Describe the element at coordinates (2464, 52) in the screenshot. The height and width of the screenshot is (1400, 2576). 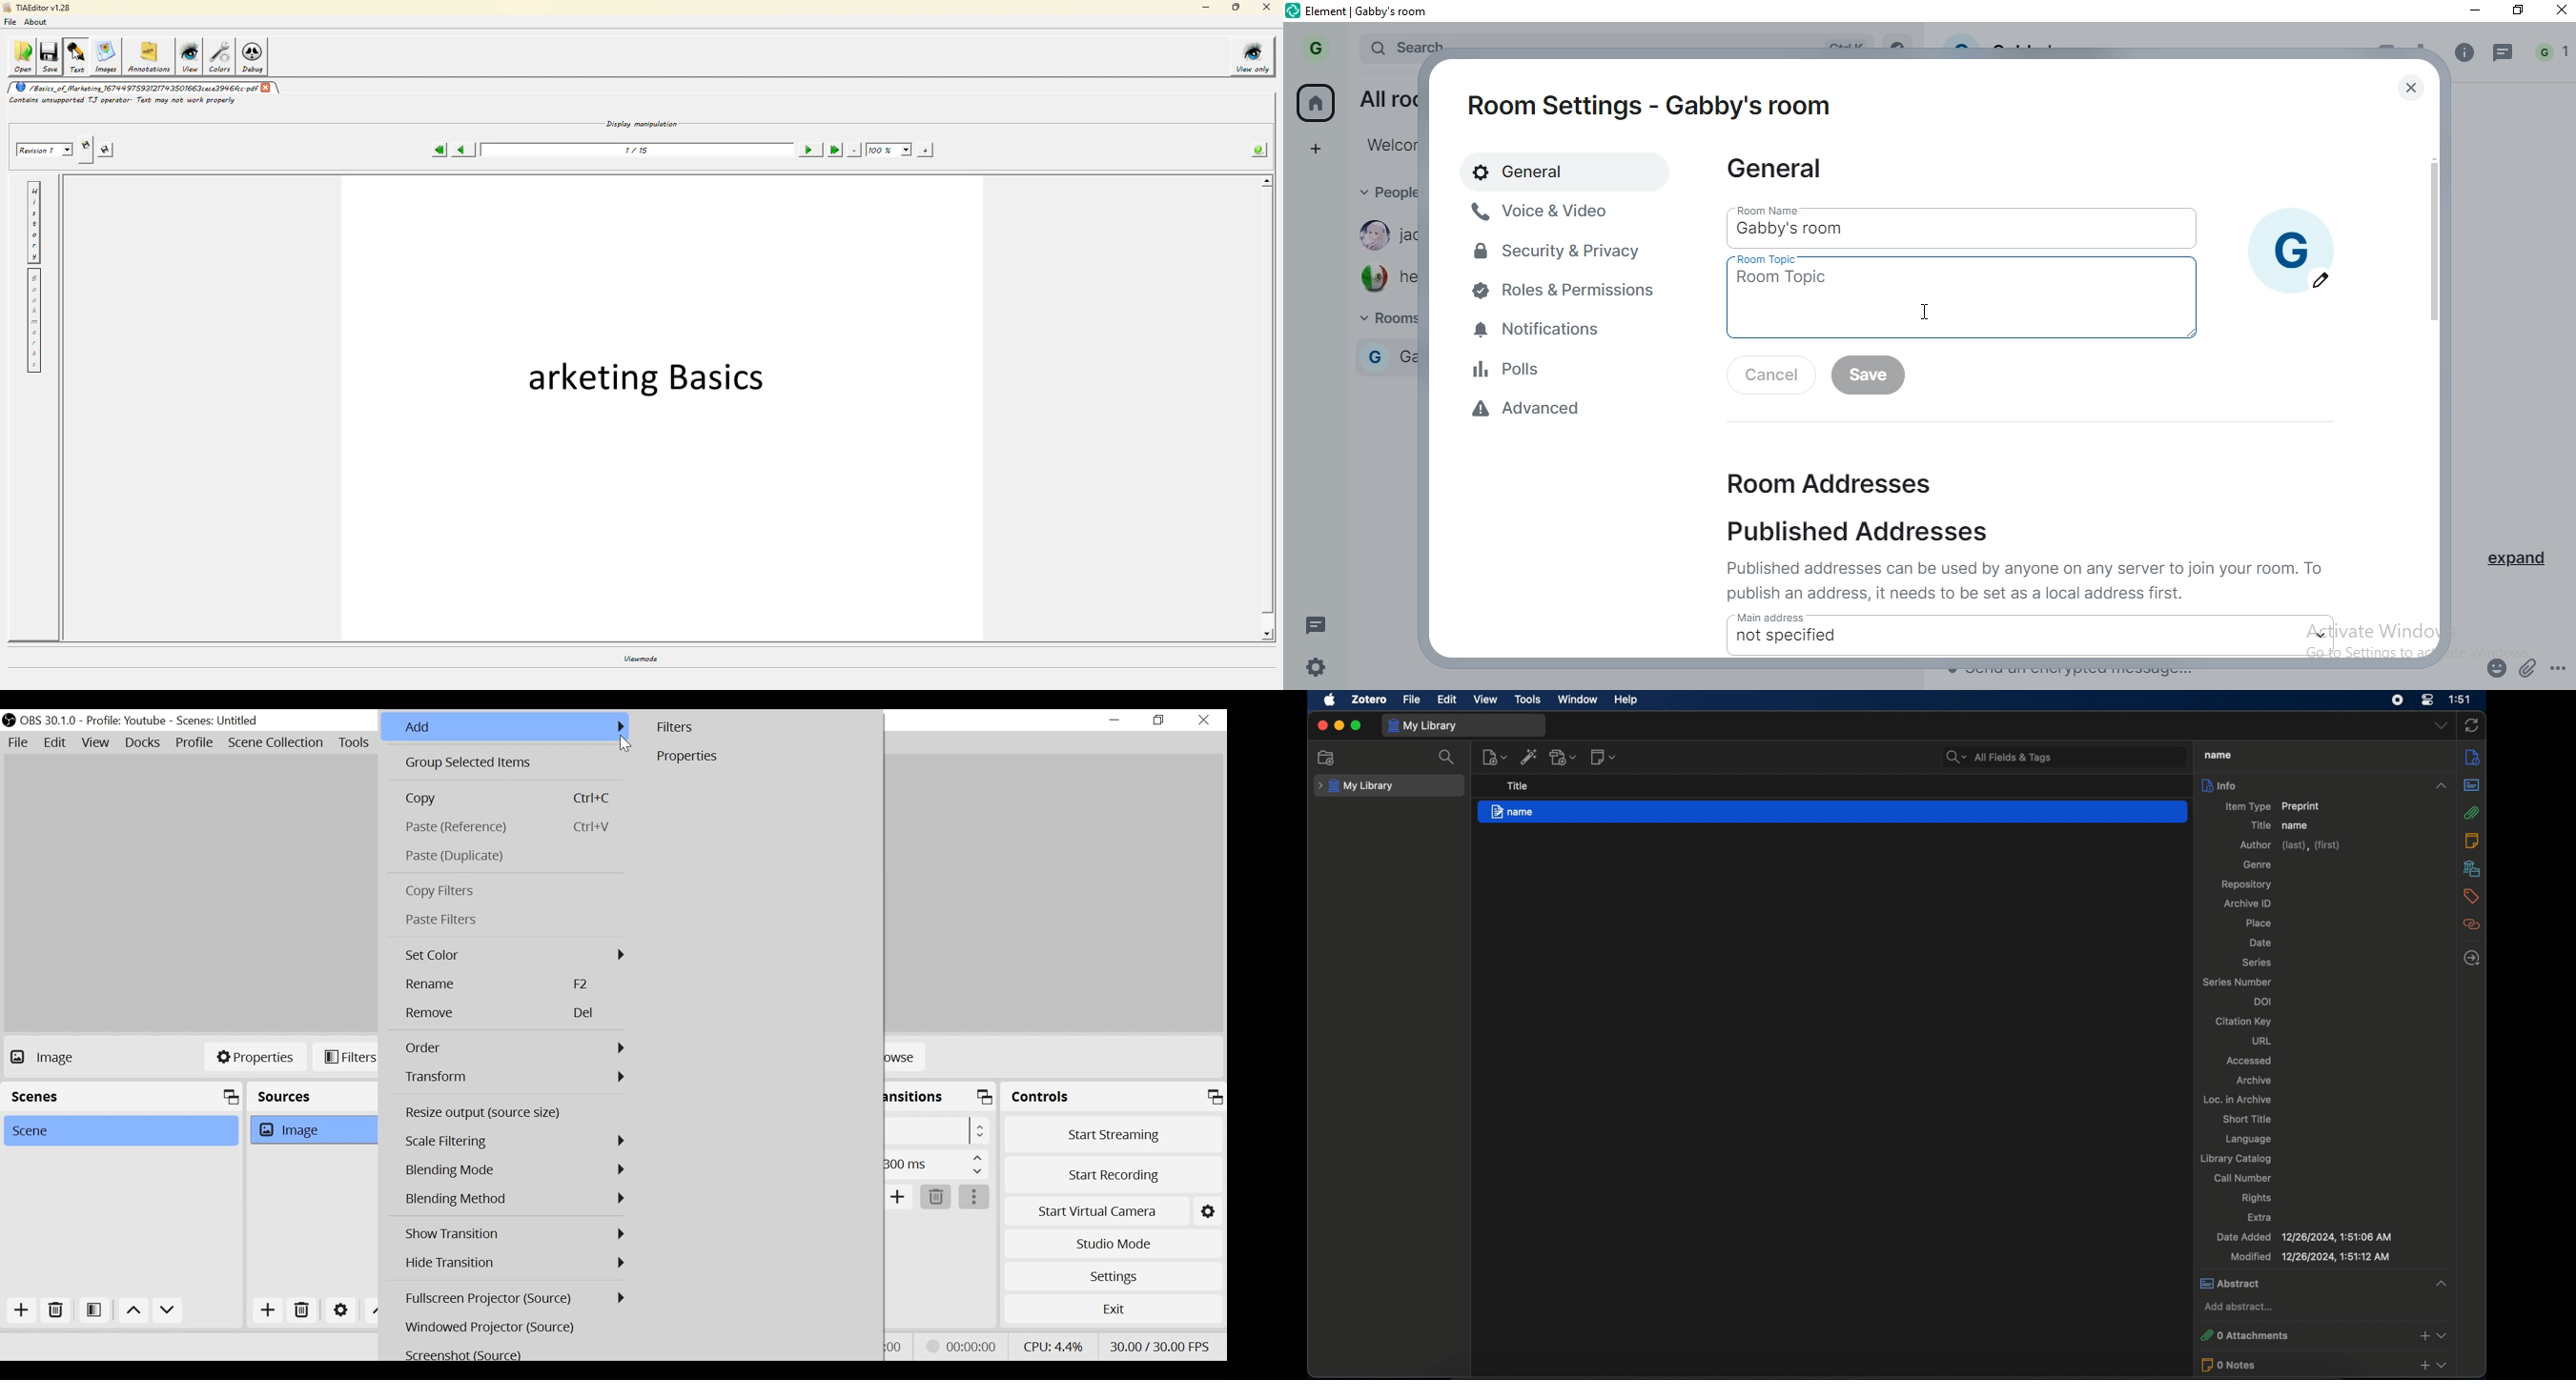
I see `info` at that location.